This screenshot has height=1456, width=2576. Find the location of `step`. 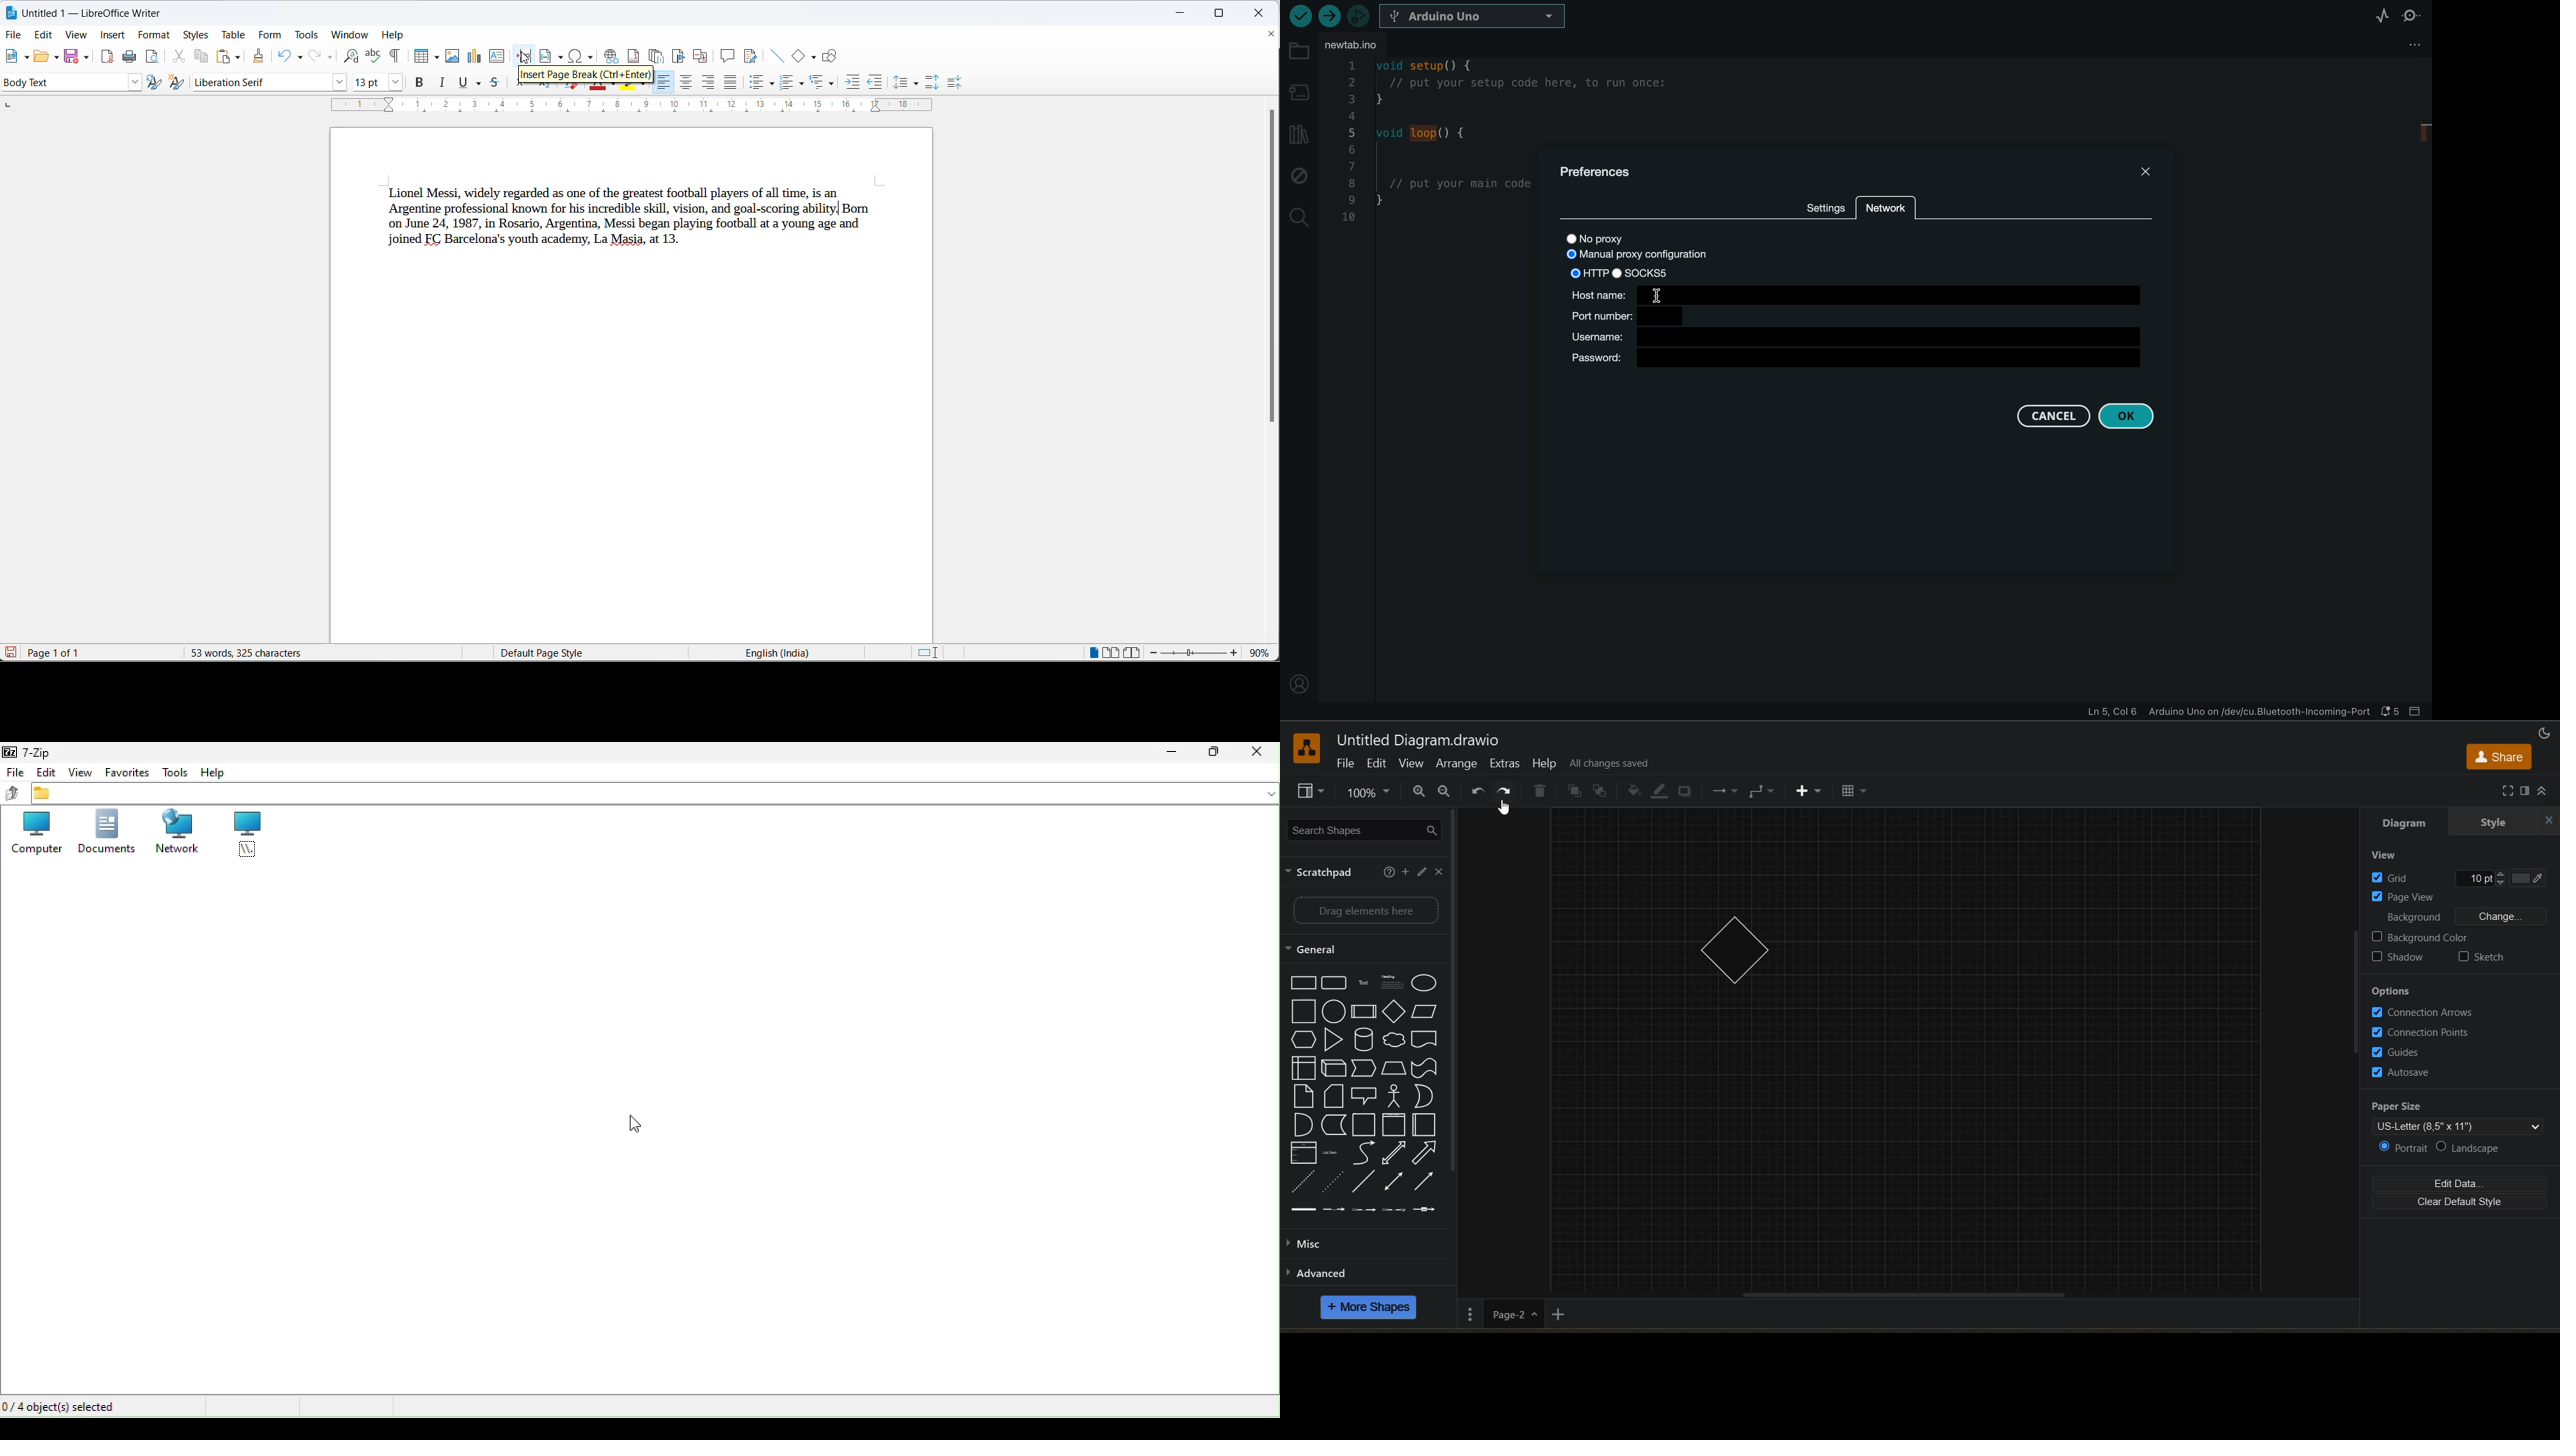

step is located at coordinates (1363, 1069).